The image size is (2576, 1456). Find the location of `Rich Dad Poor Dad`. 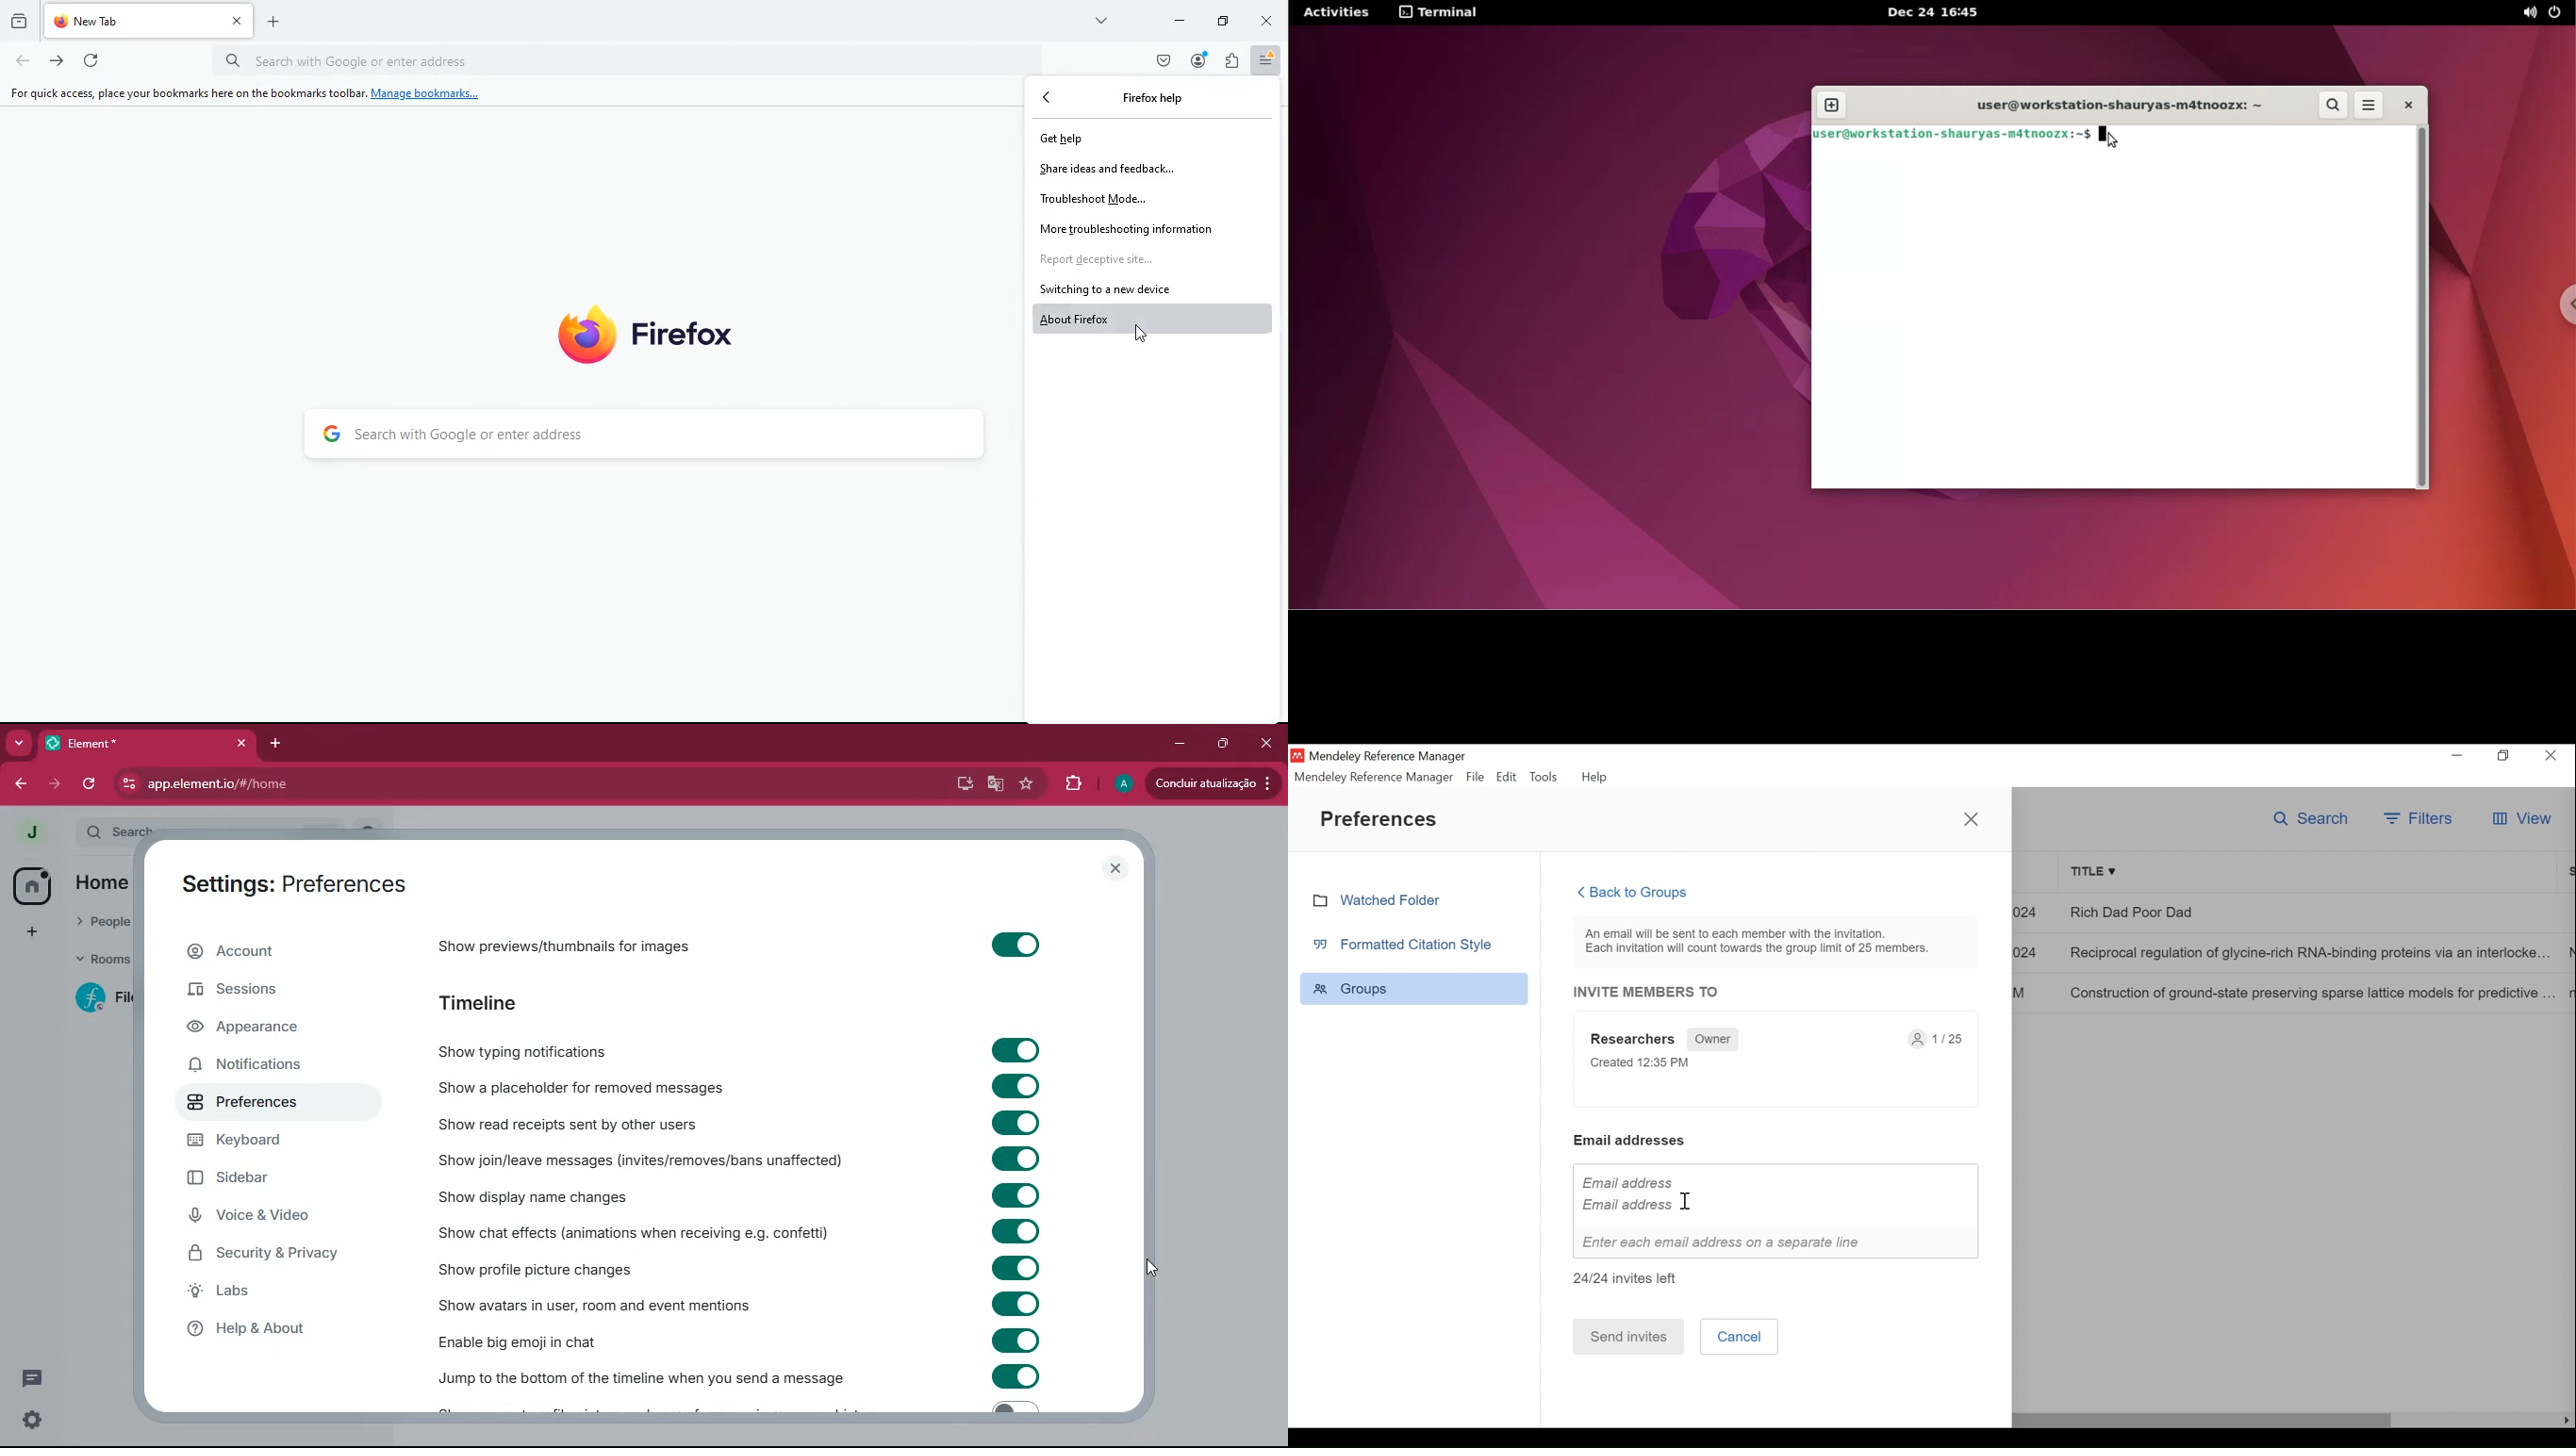

Rich Dad Poor Dad is located at coordinates (2312, 912).